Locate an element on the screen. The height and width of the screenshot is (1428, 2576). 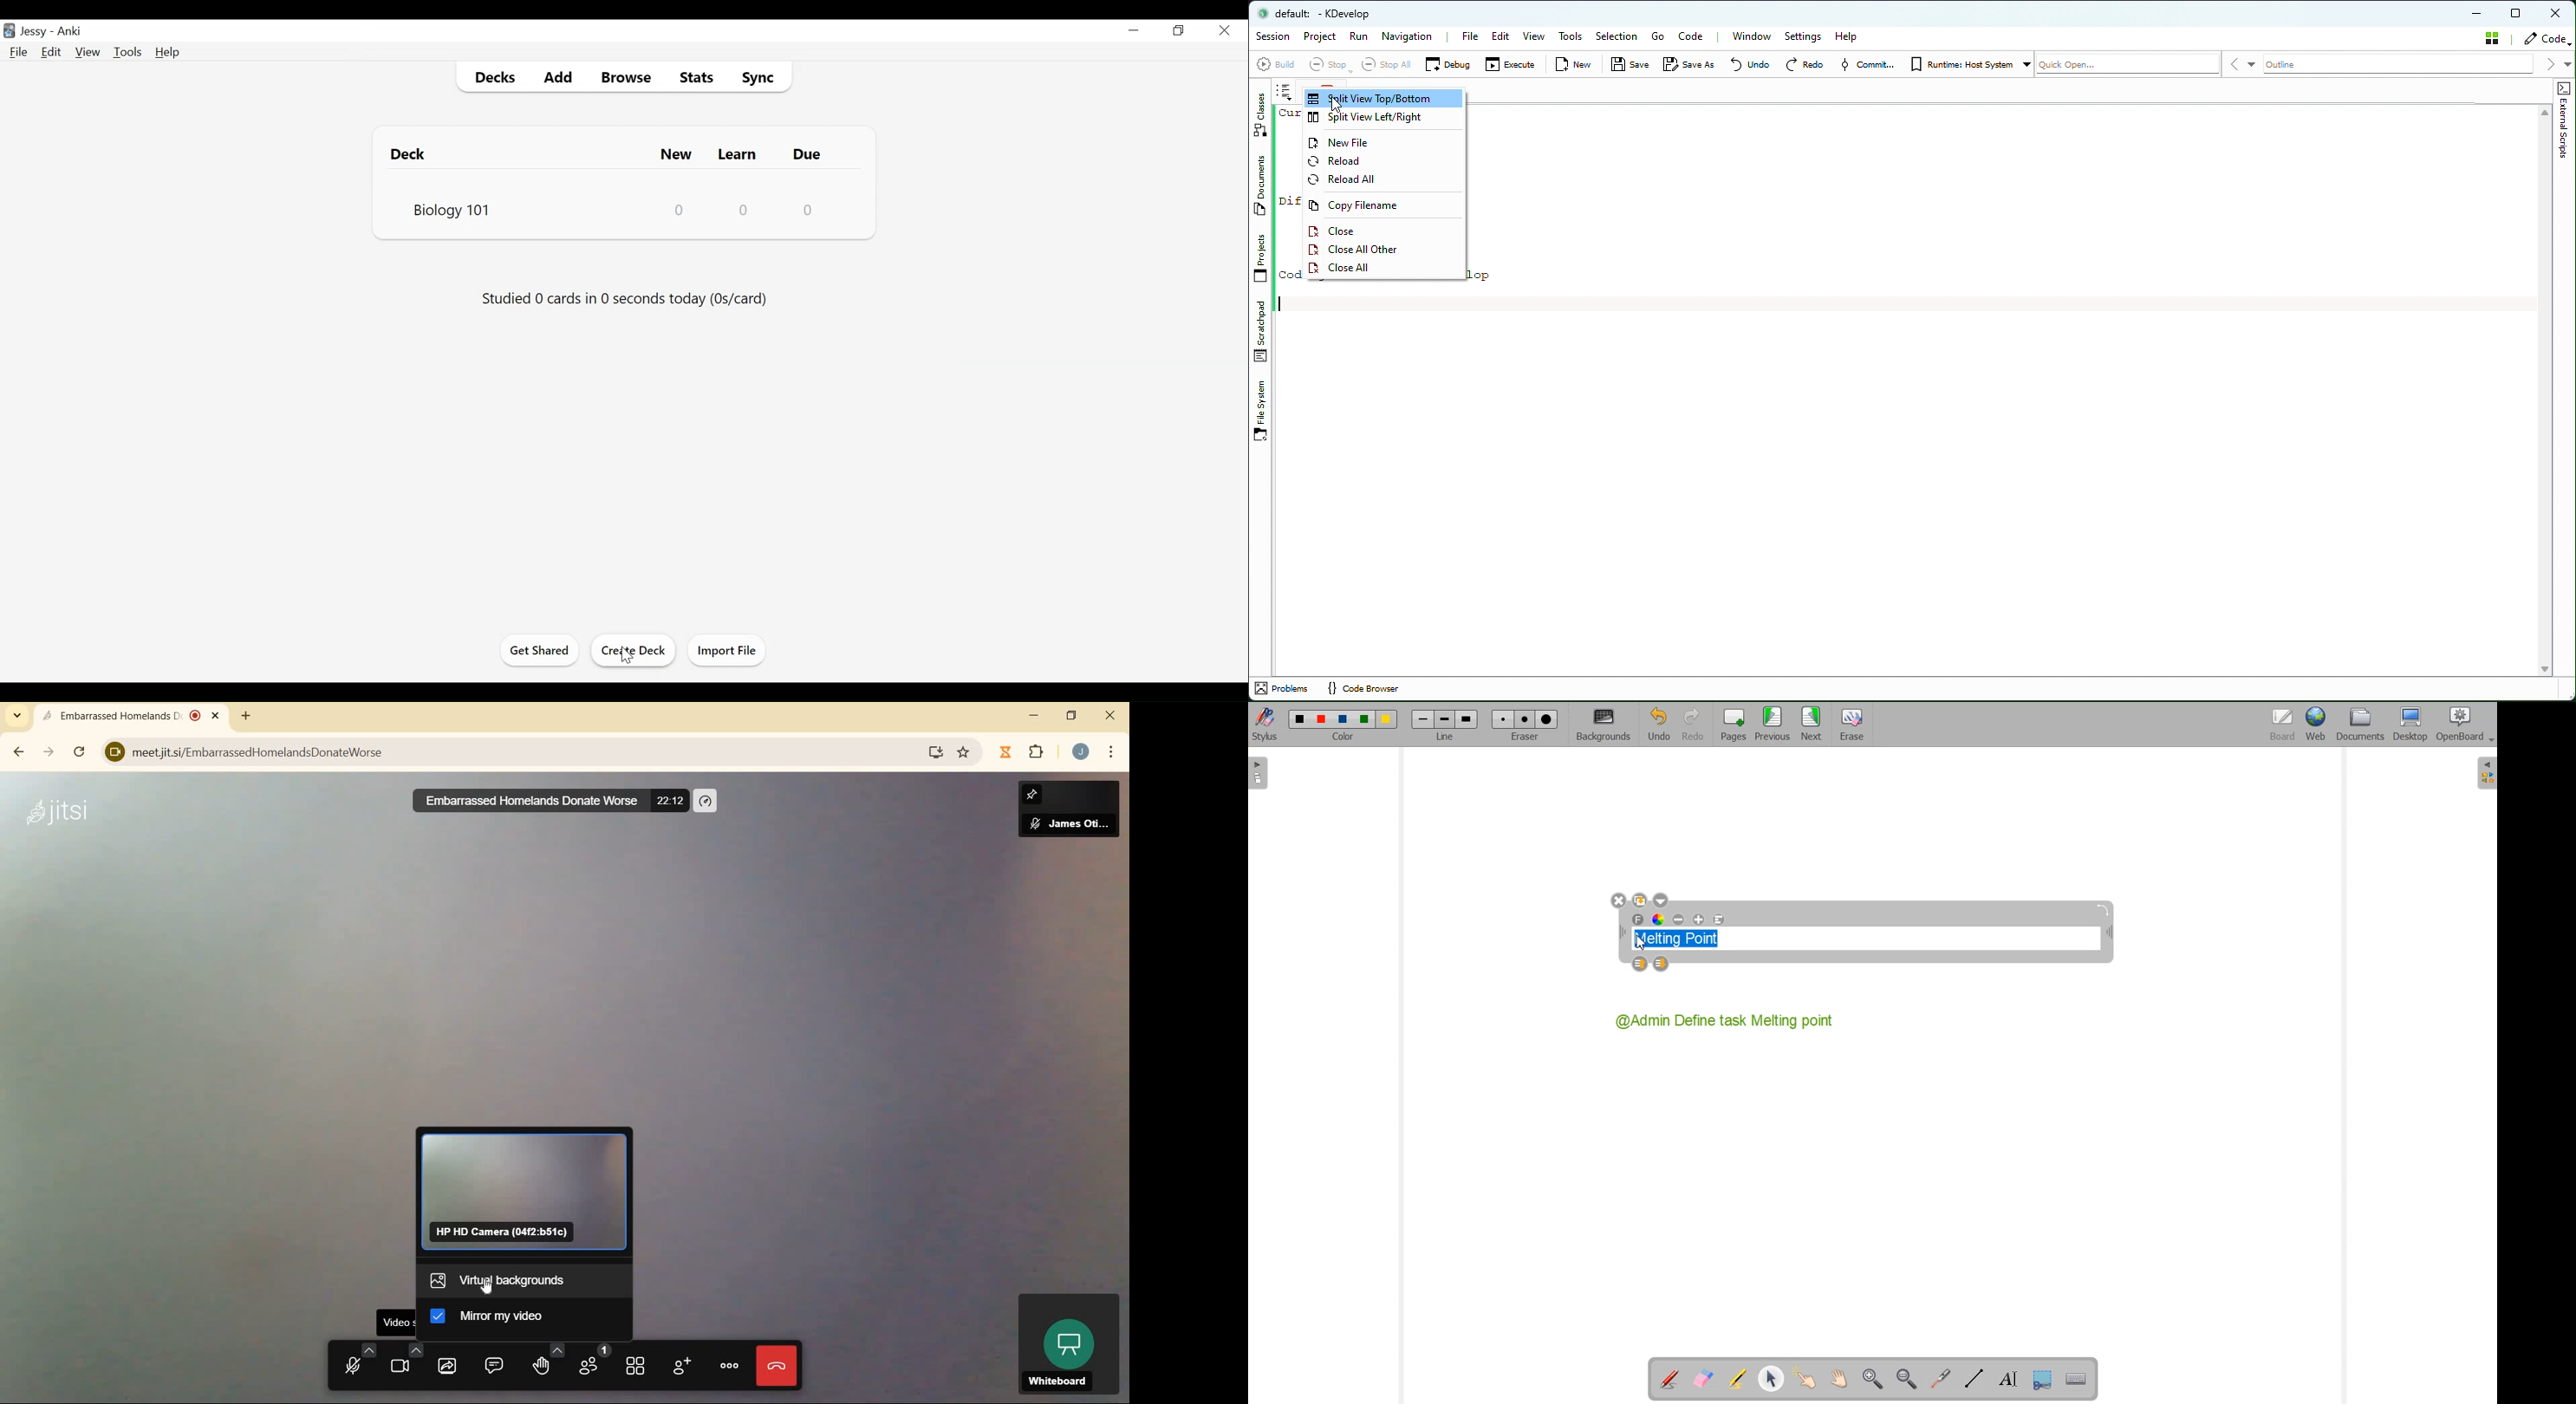
New Cards is located at coordinates (677, 153).